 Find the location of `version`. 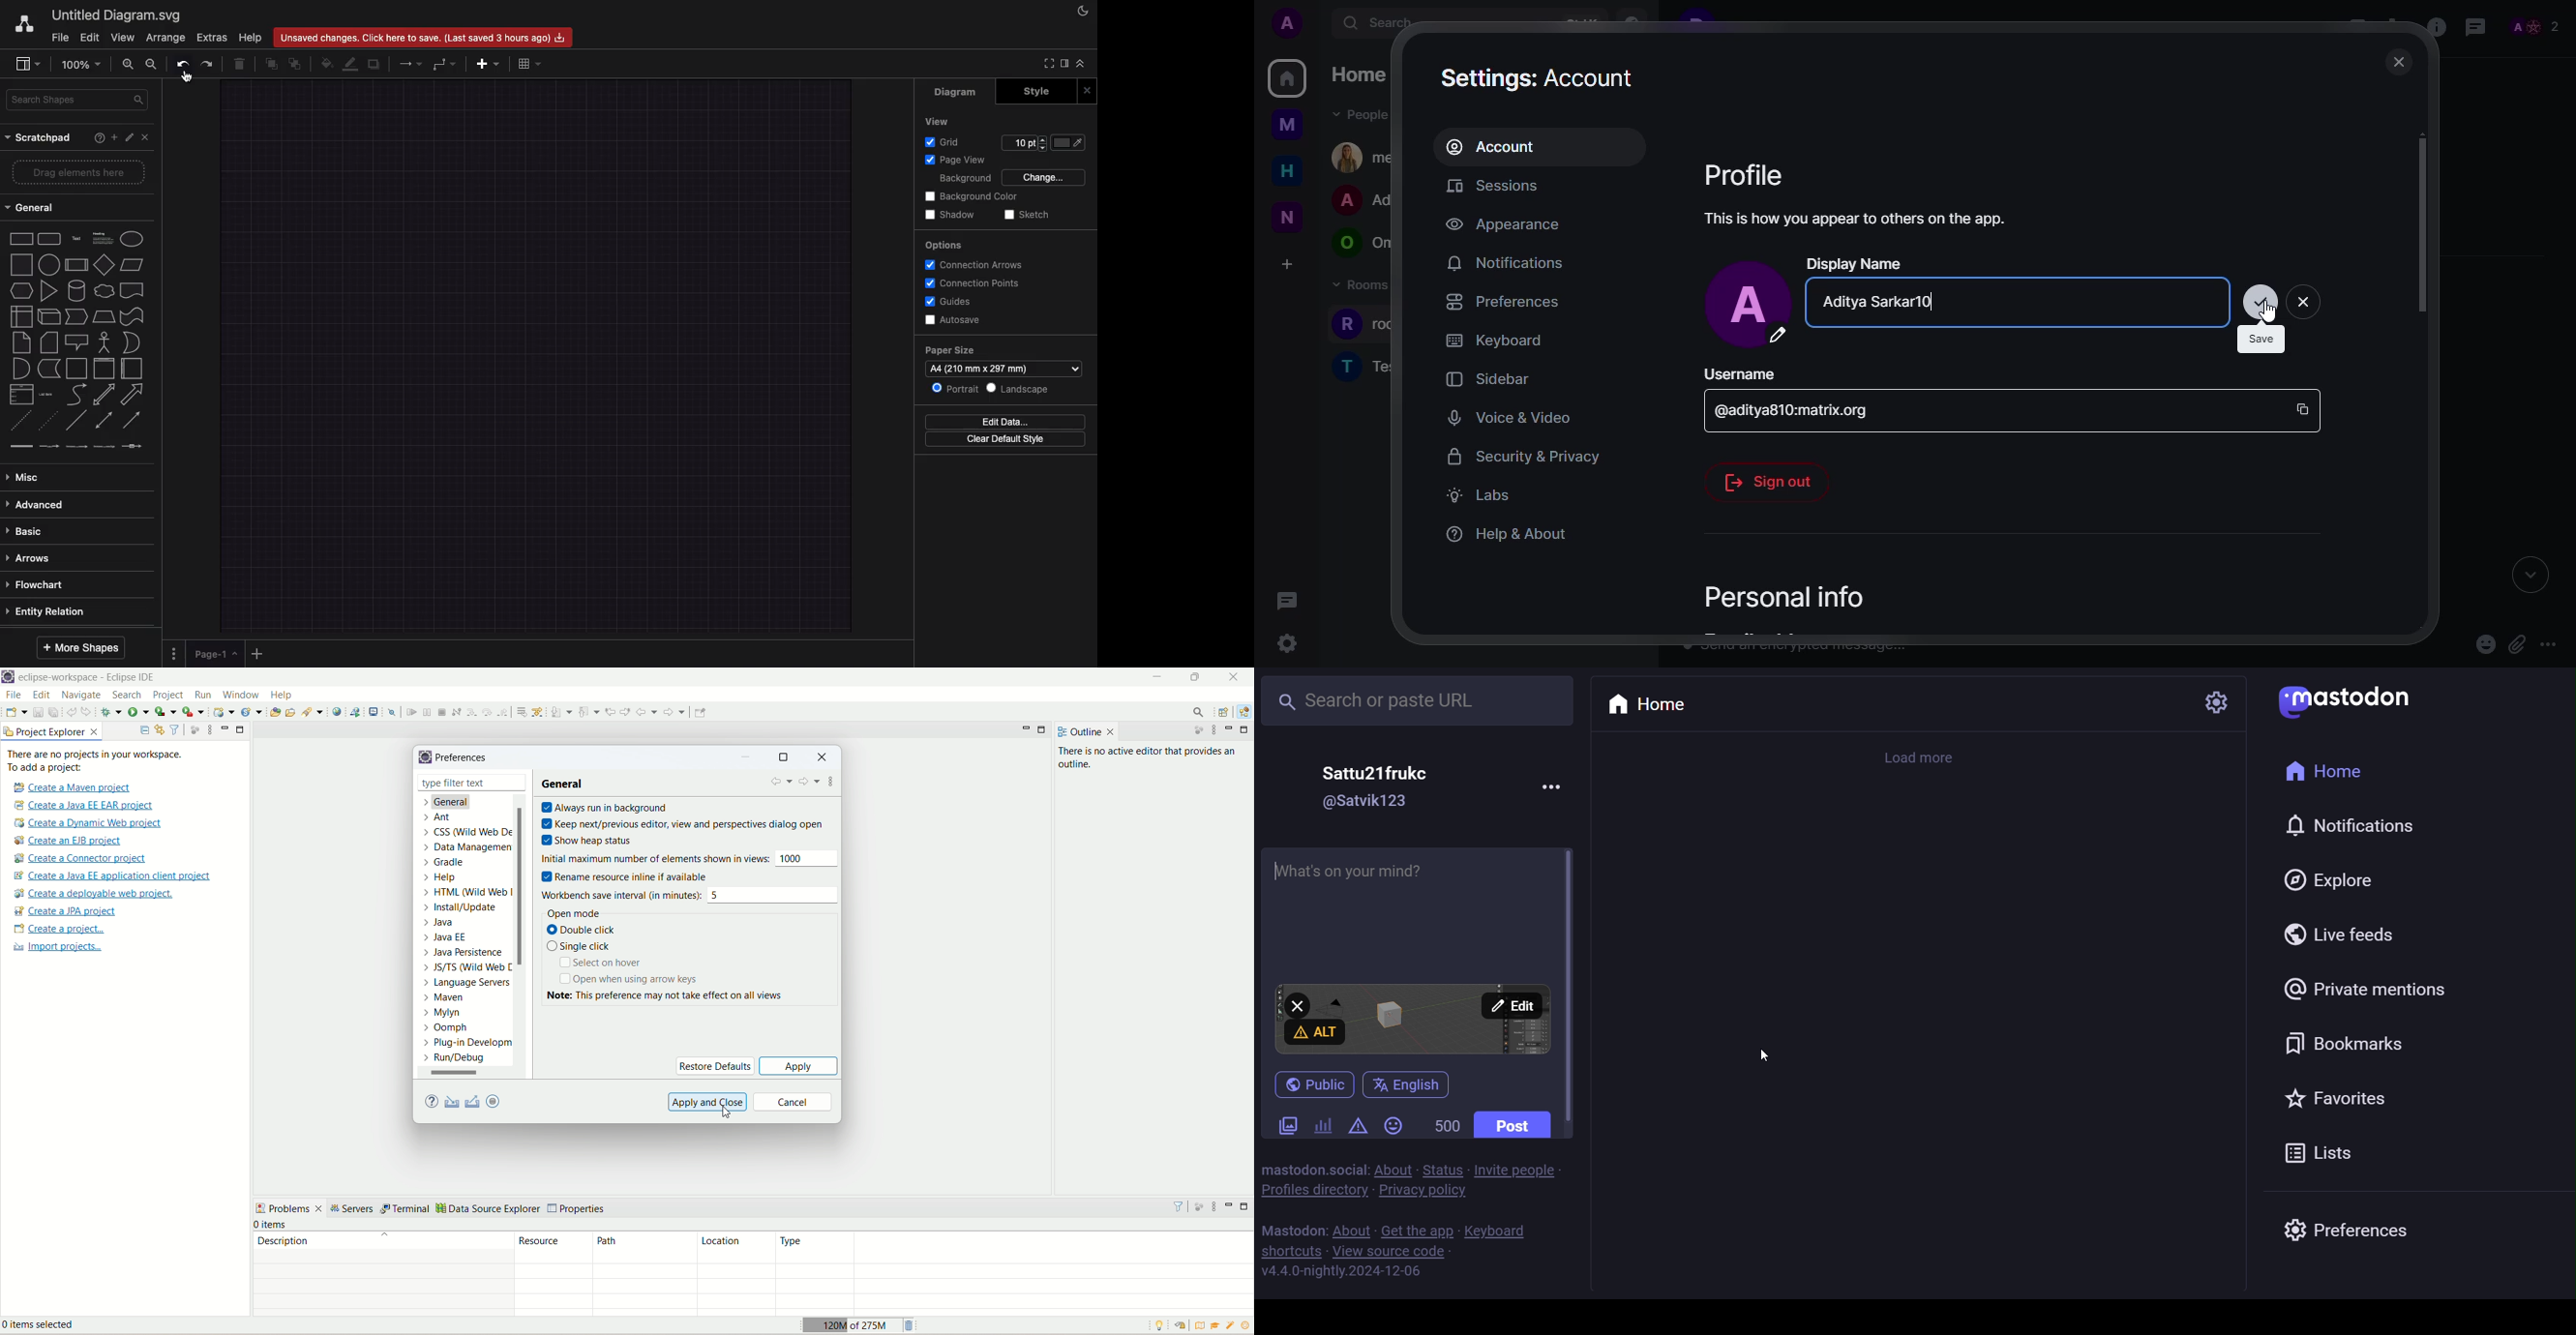

version is located at coordinates (1338, 1274).